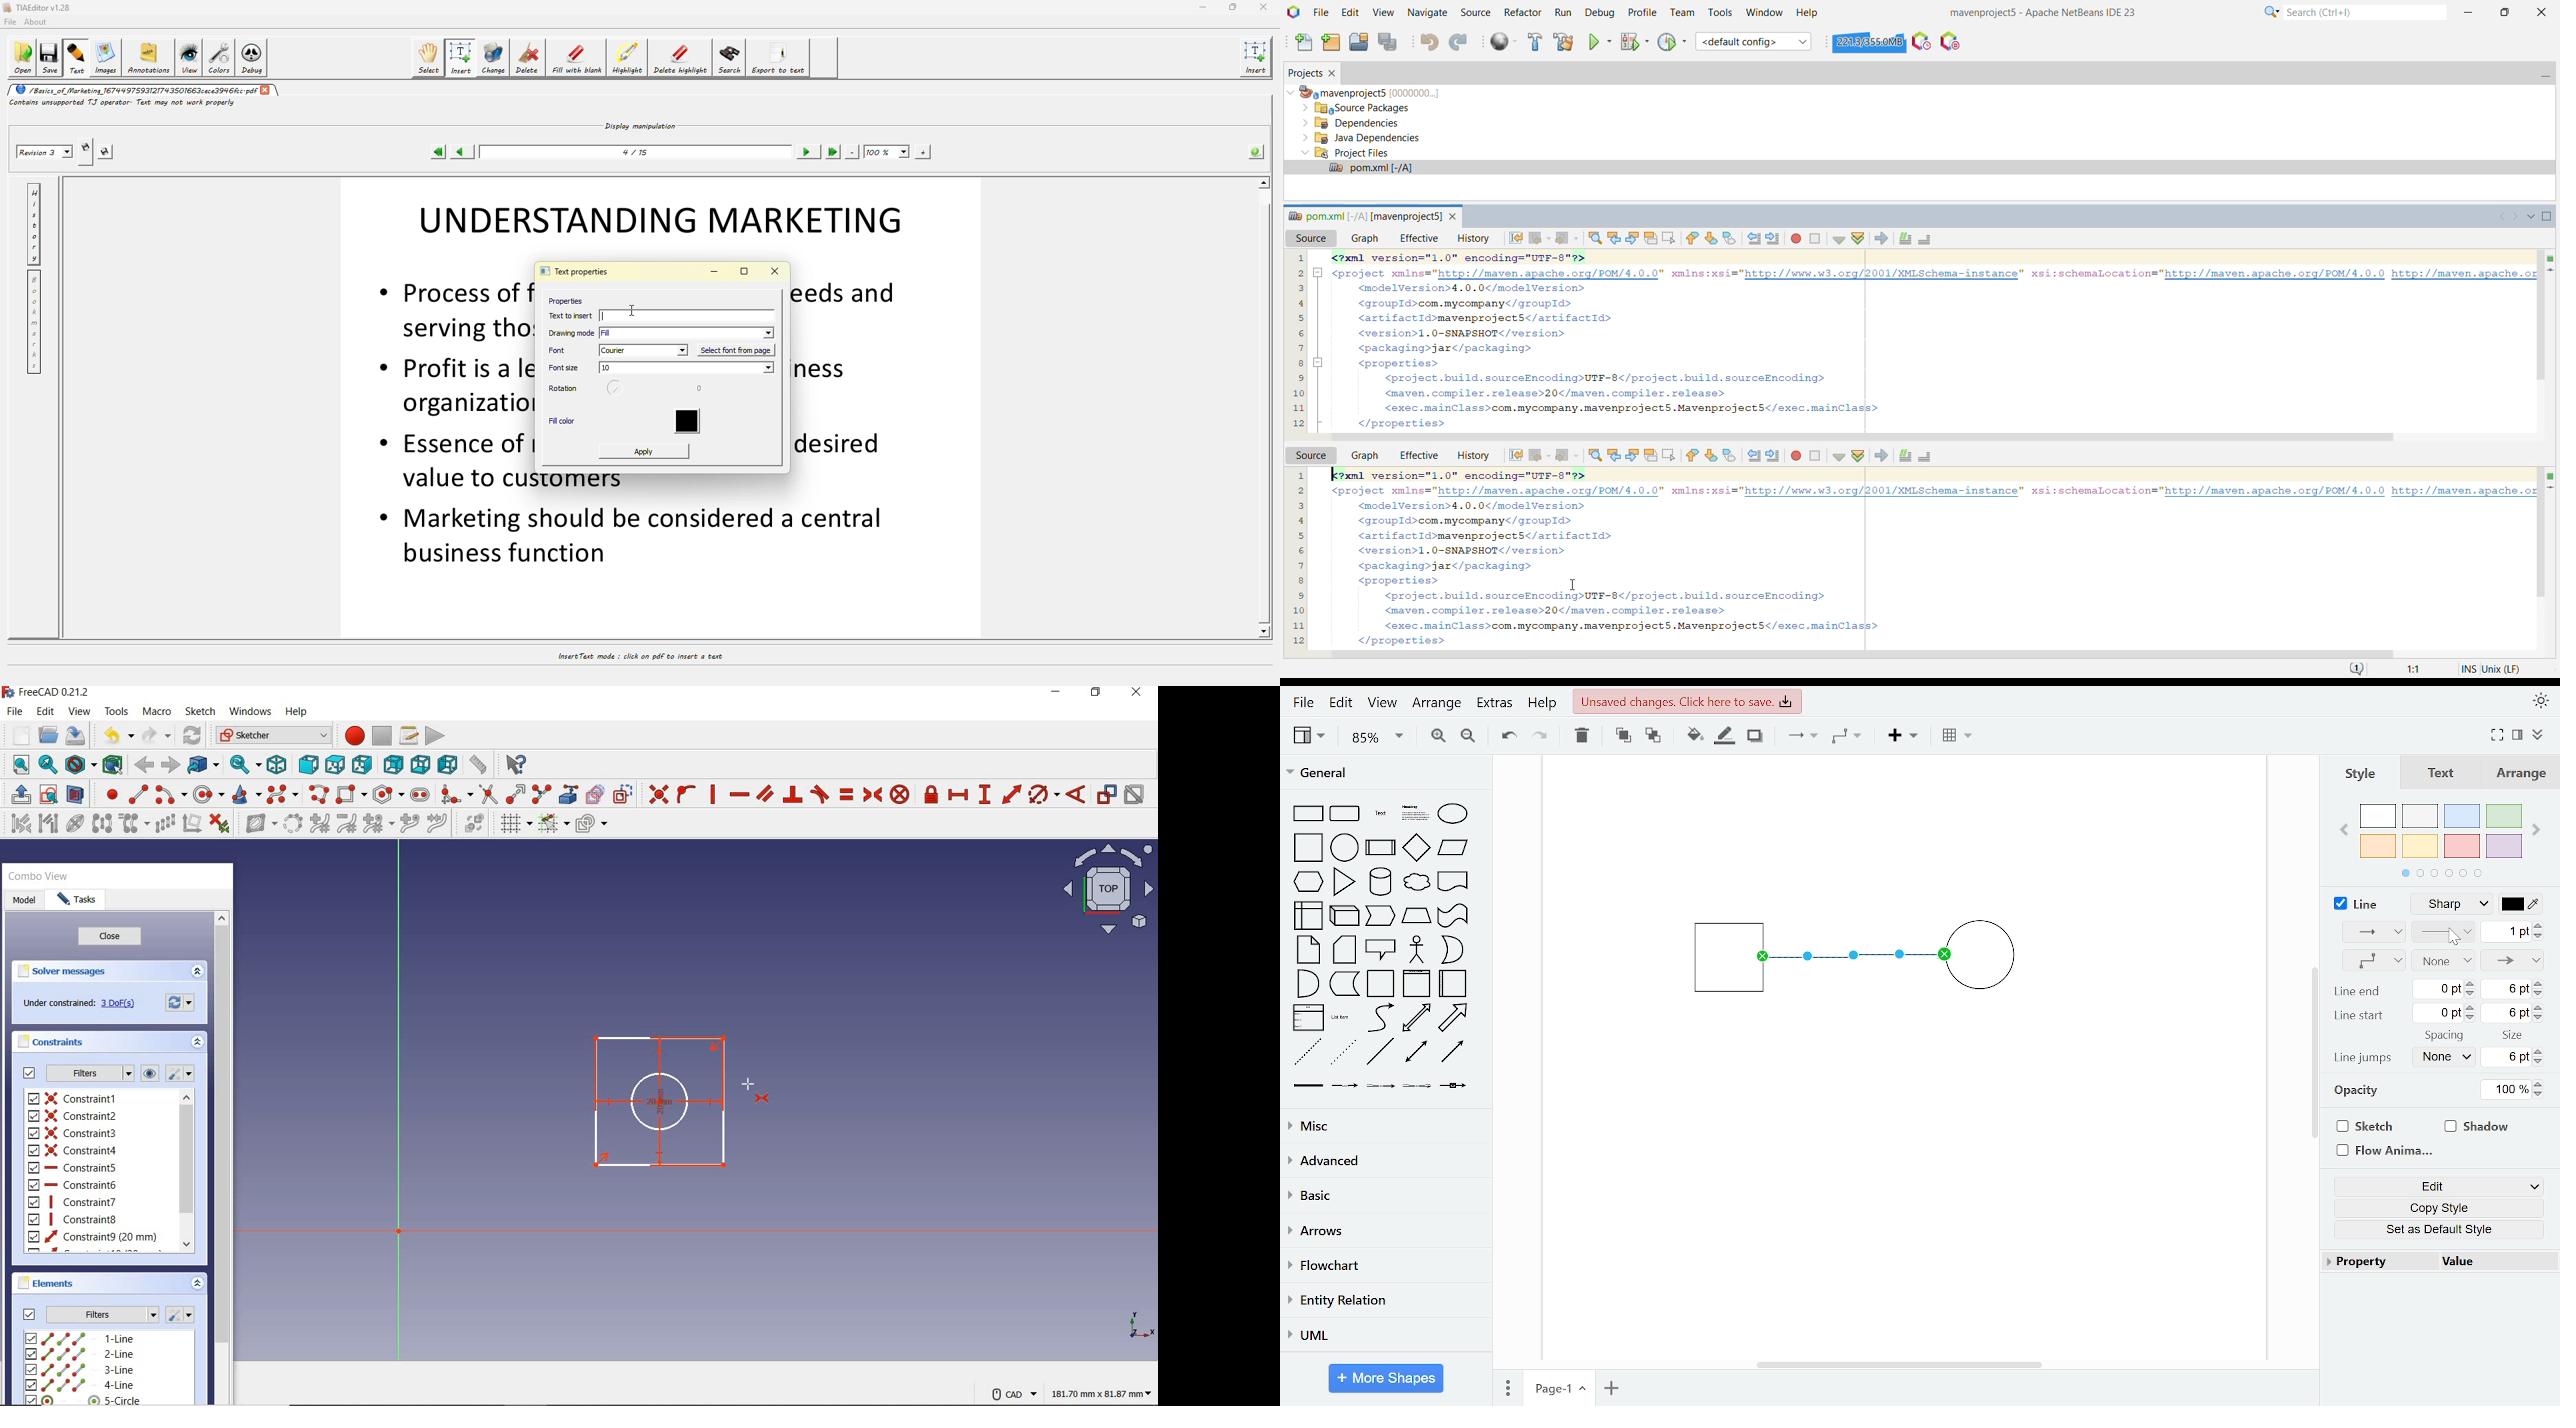 The height and width of the screenshot is (1428, 2576). Describe the element at coordinates (2518, 735) in the screenshot. I see `format` at that location.